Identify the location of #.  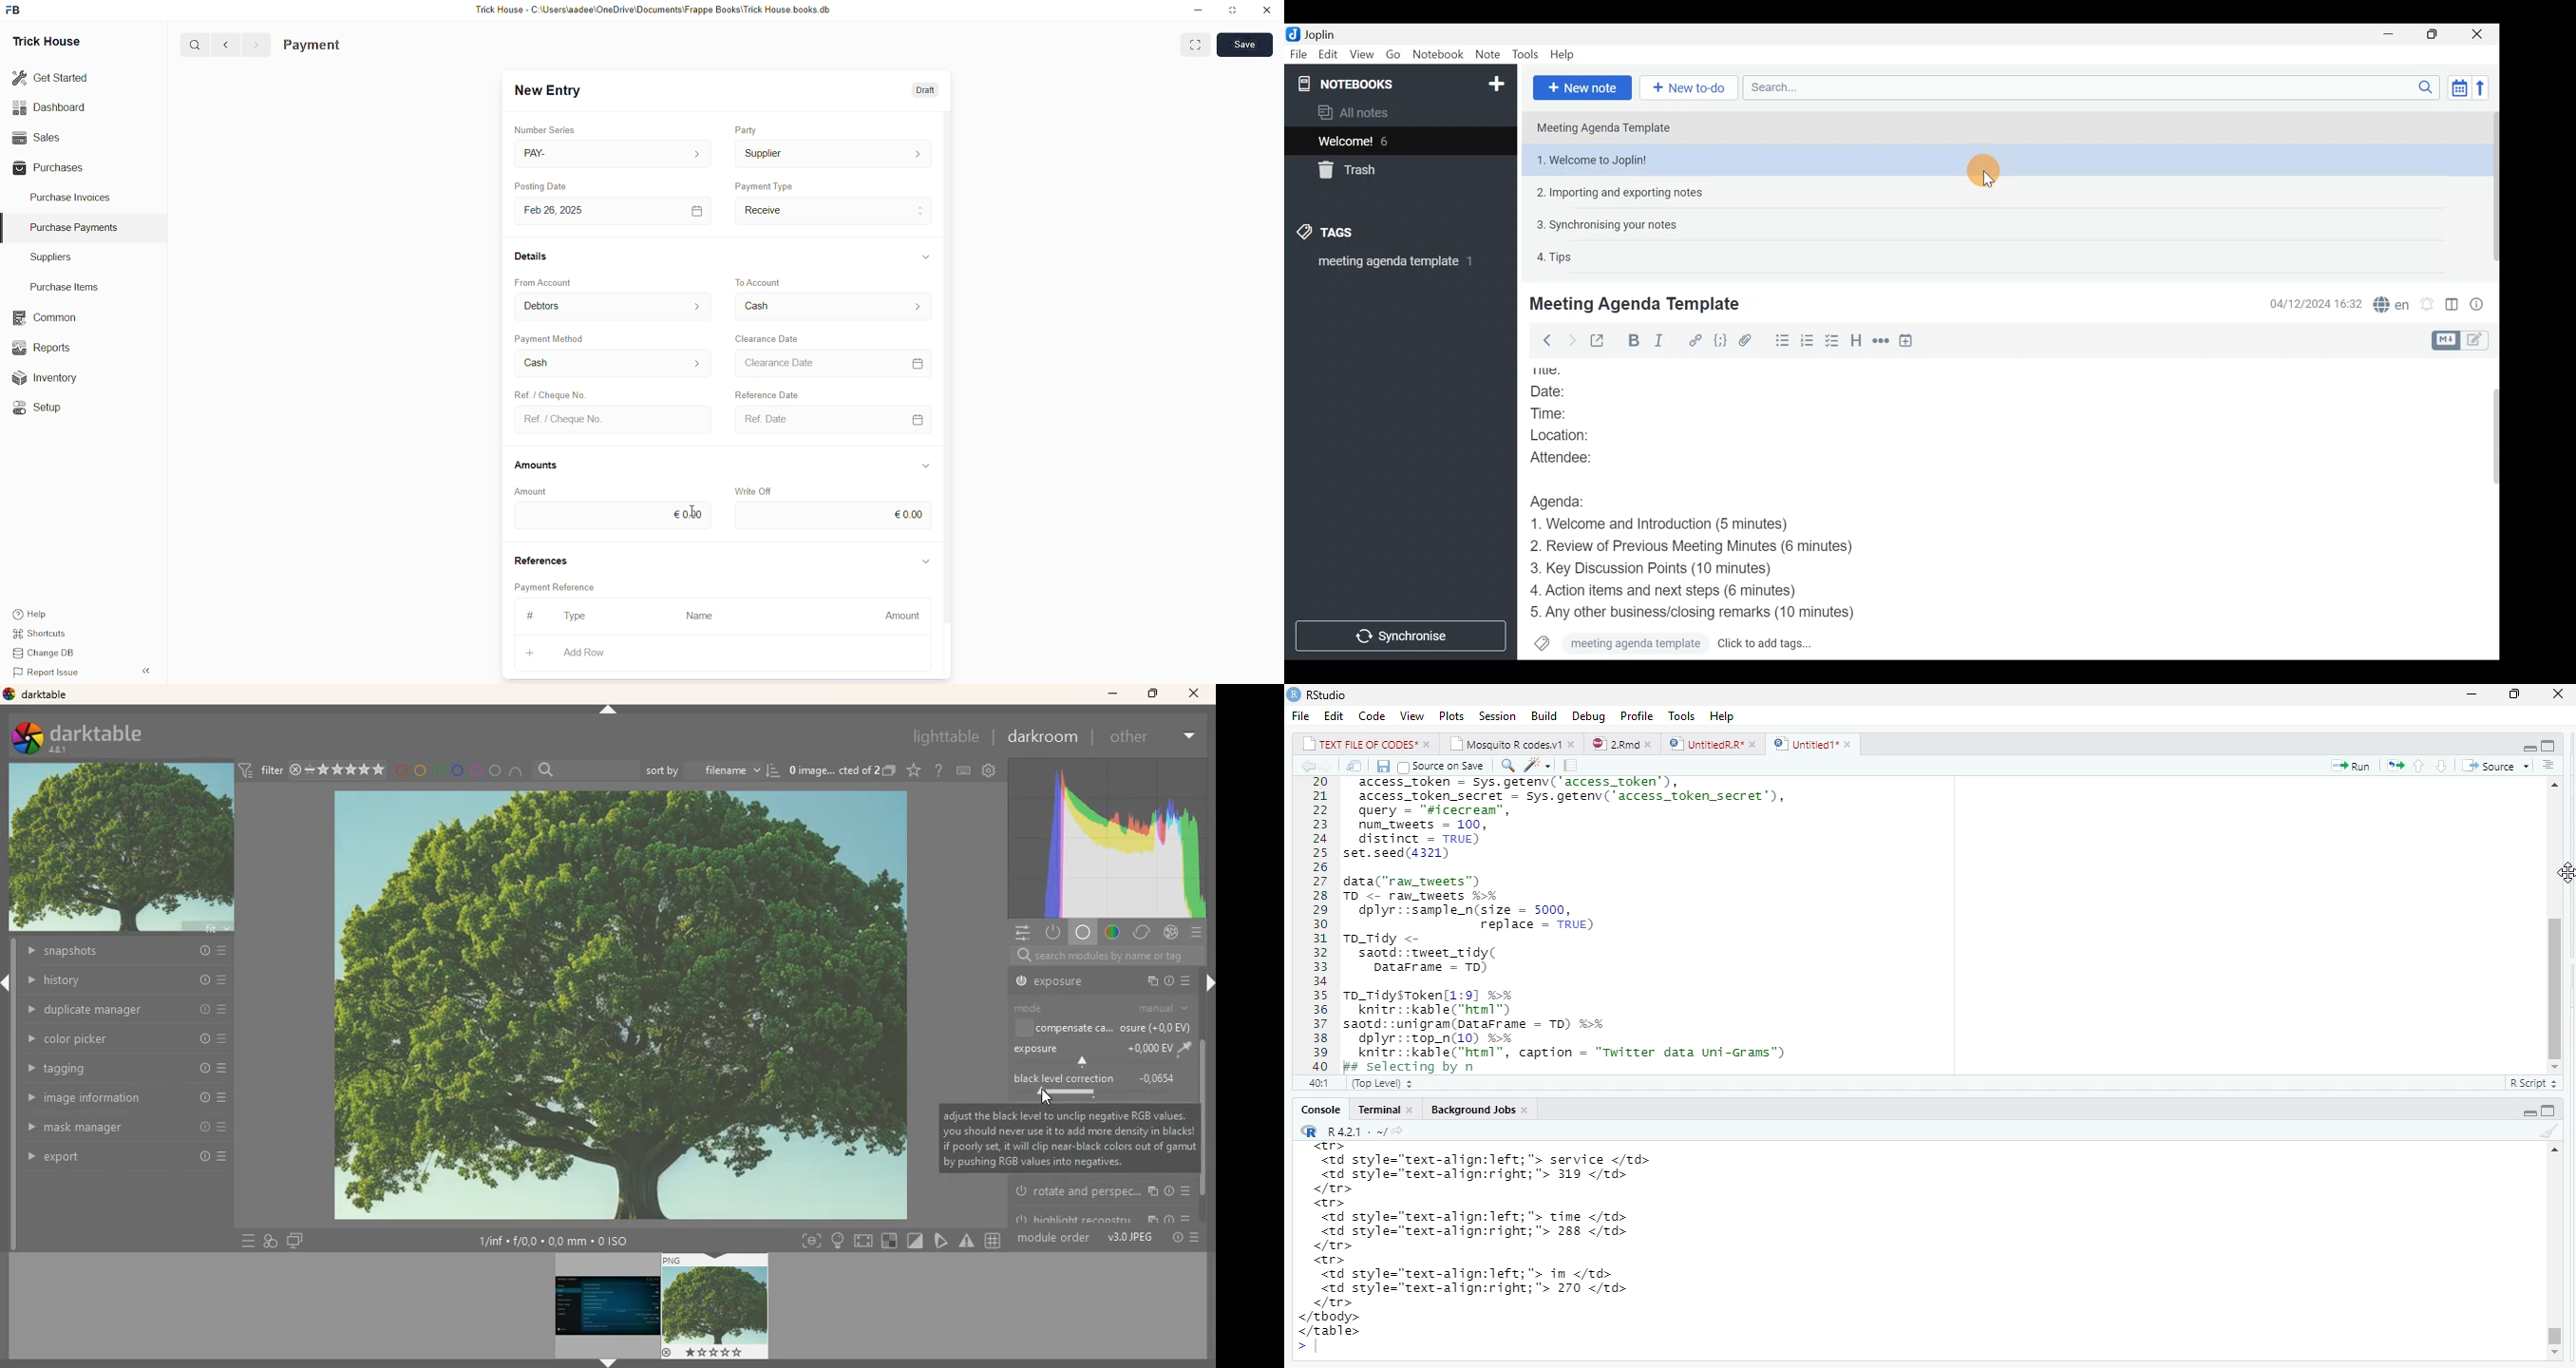
(533, 615).